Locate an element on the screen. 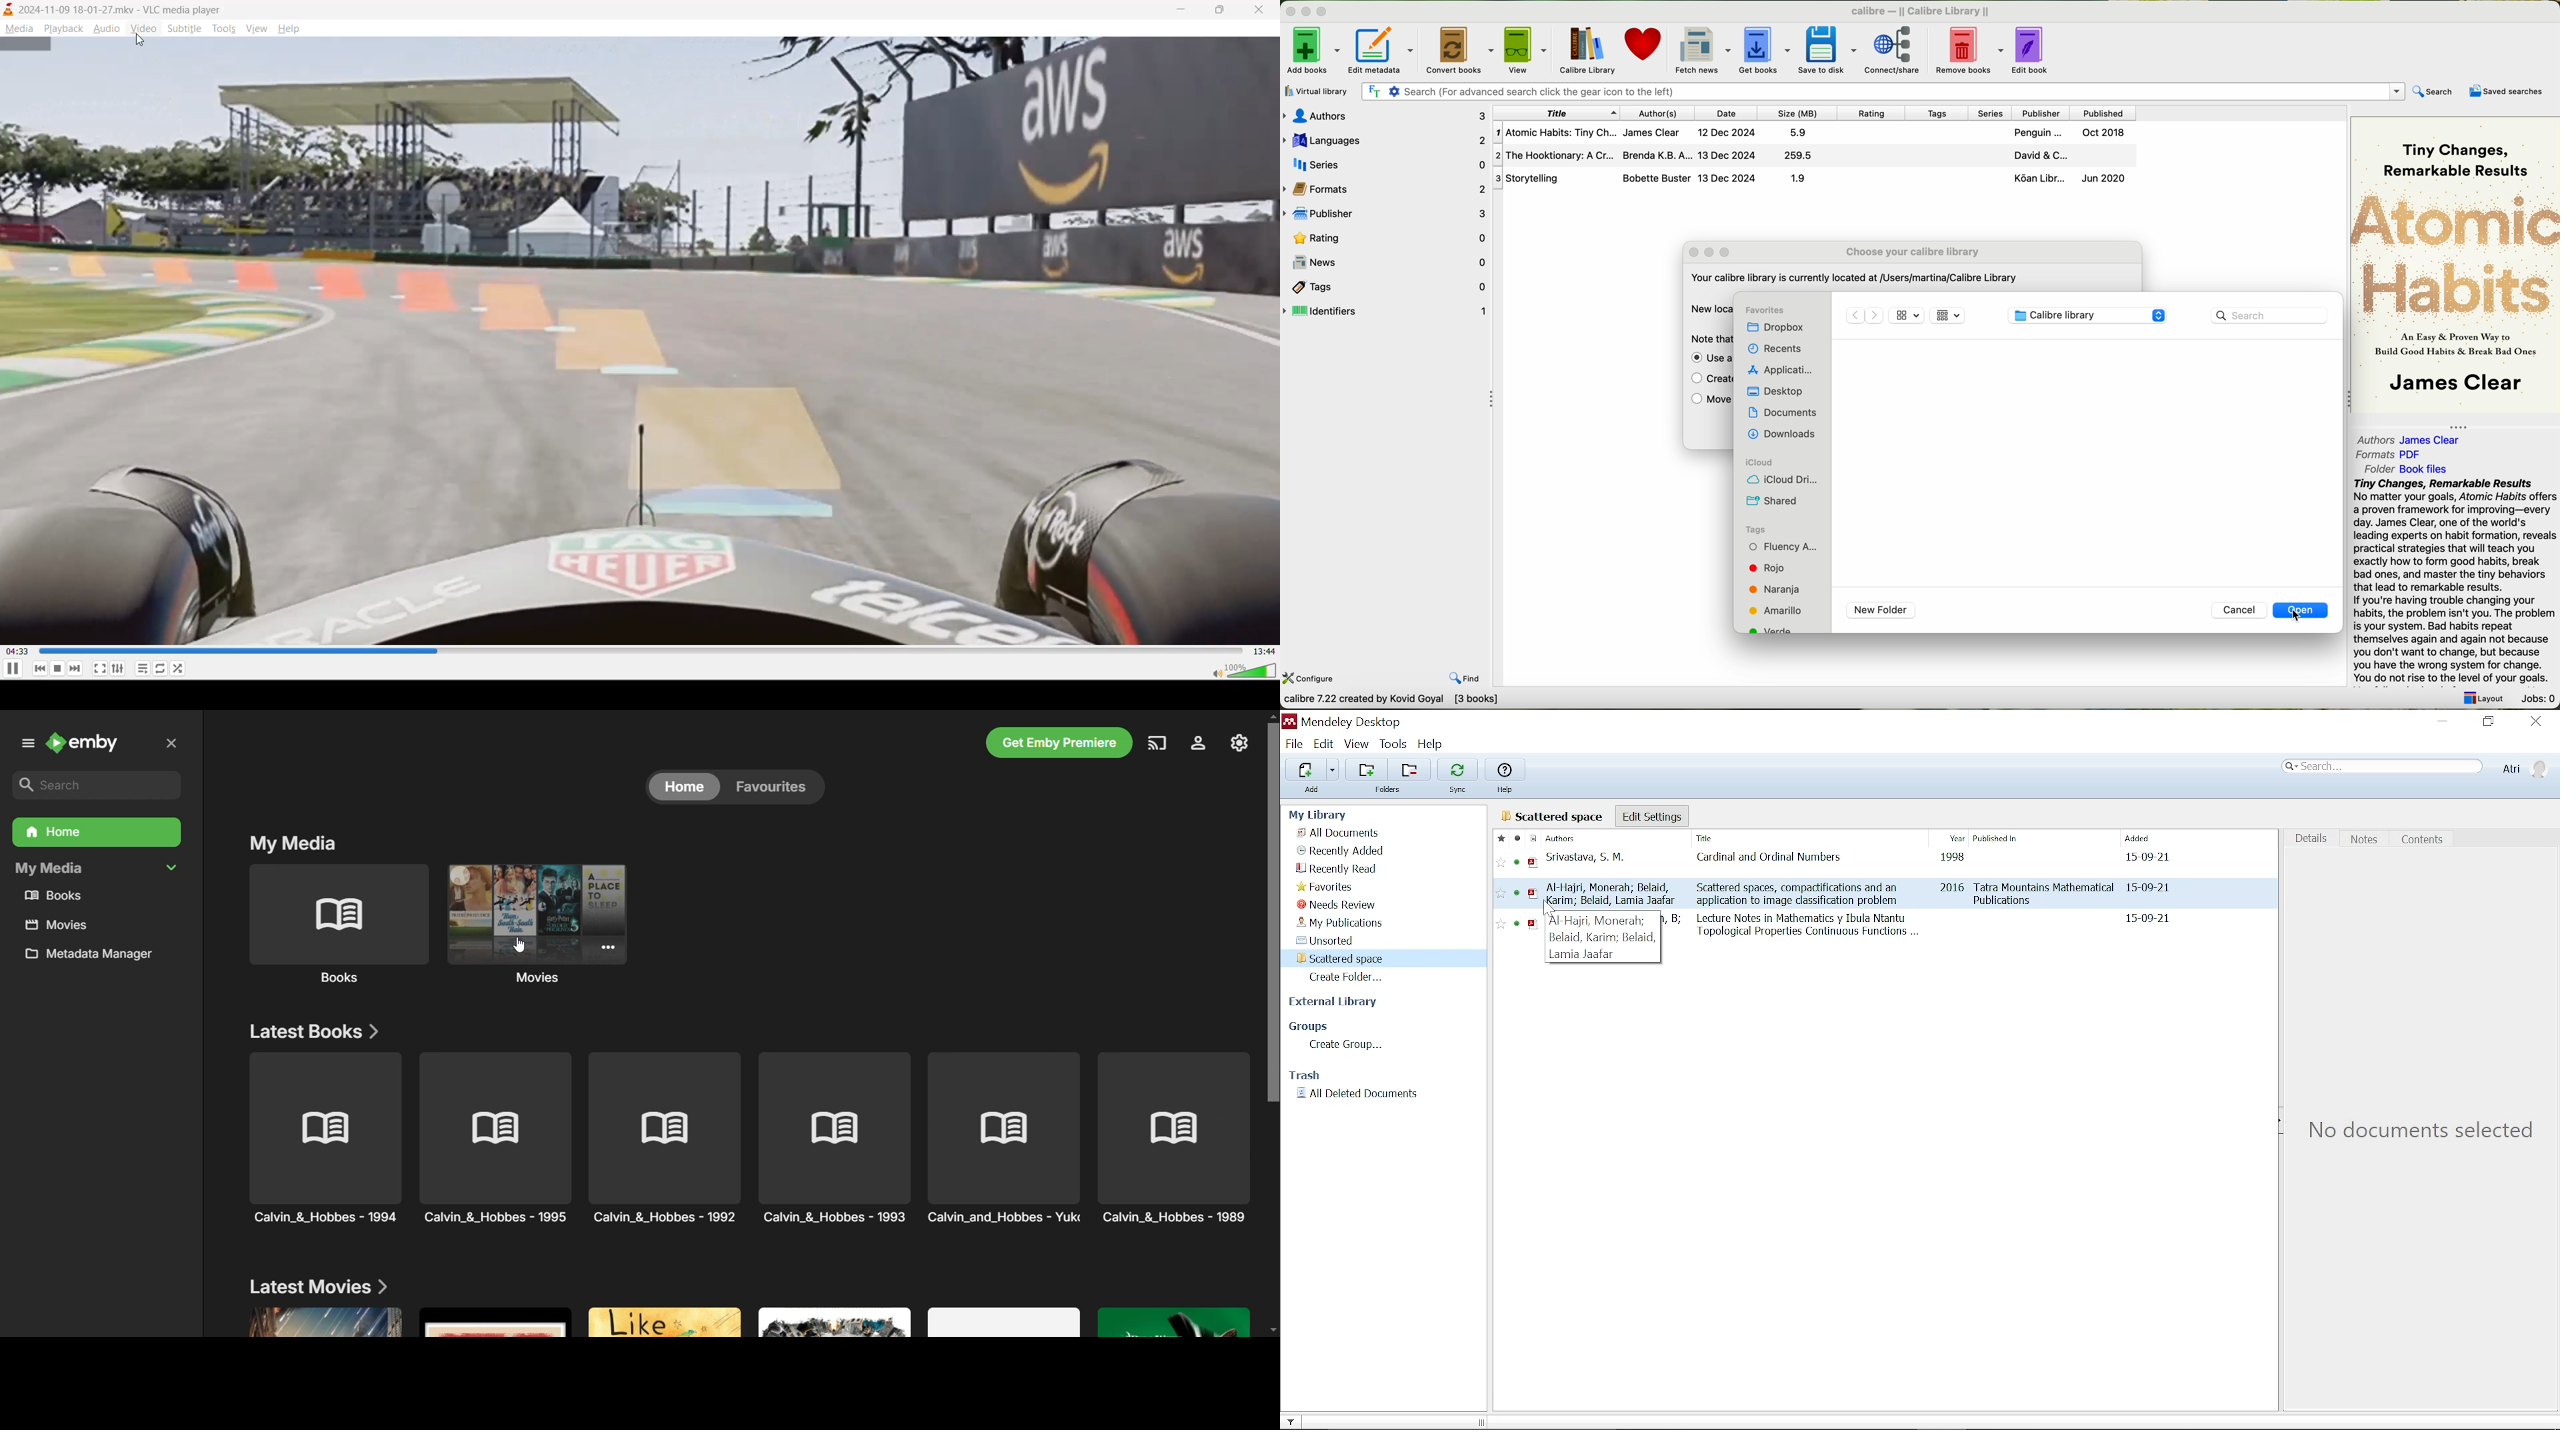 The image size is (2576, 1456). Home is located at coordinates (683, 788).